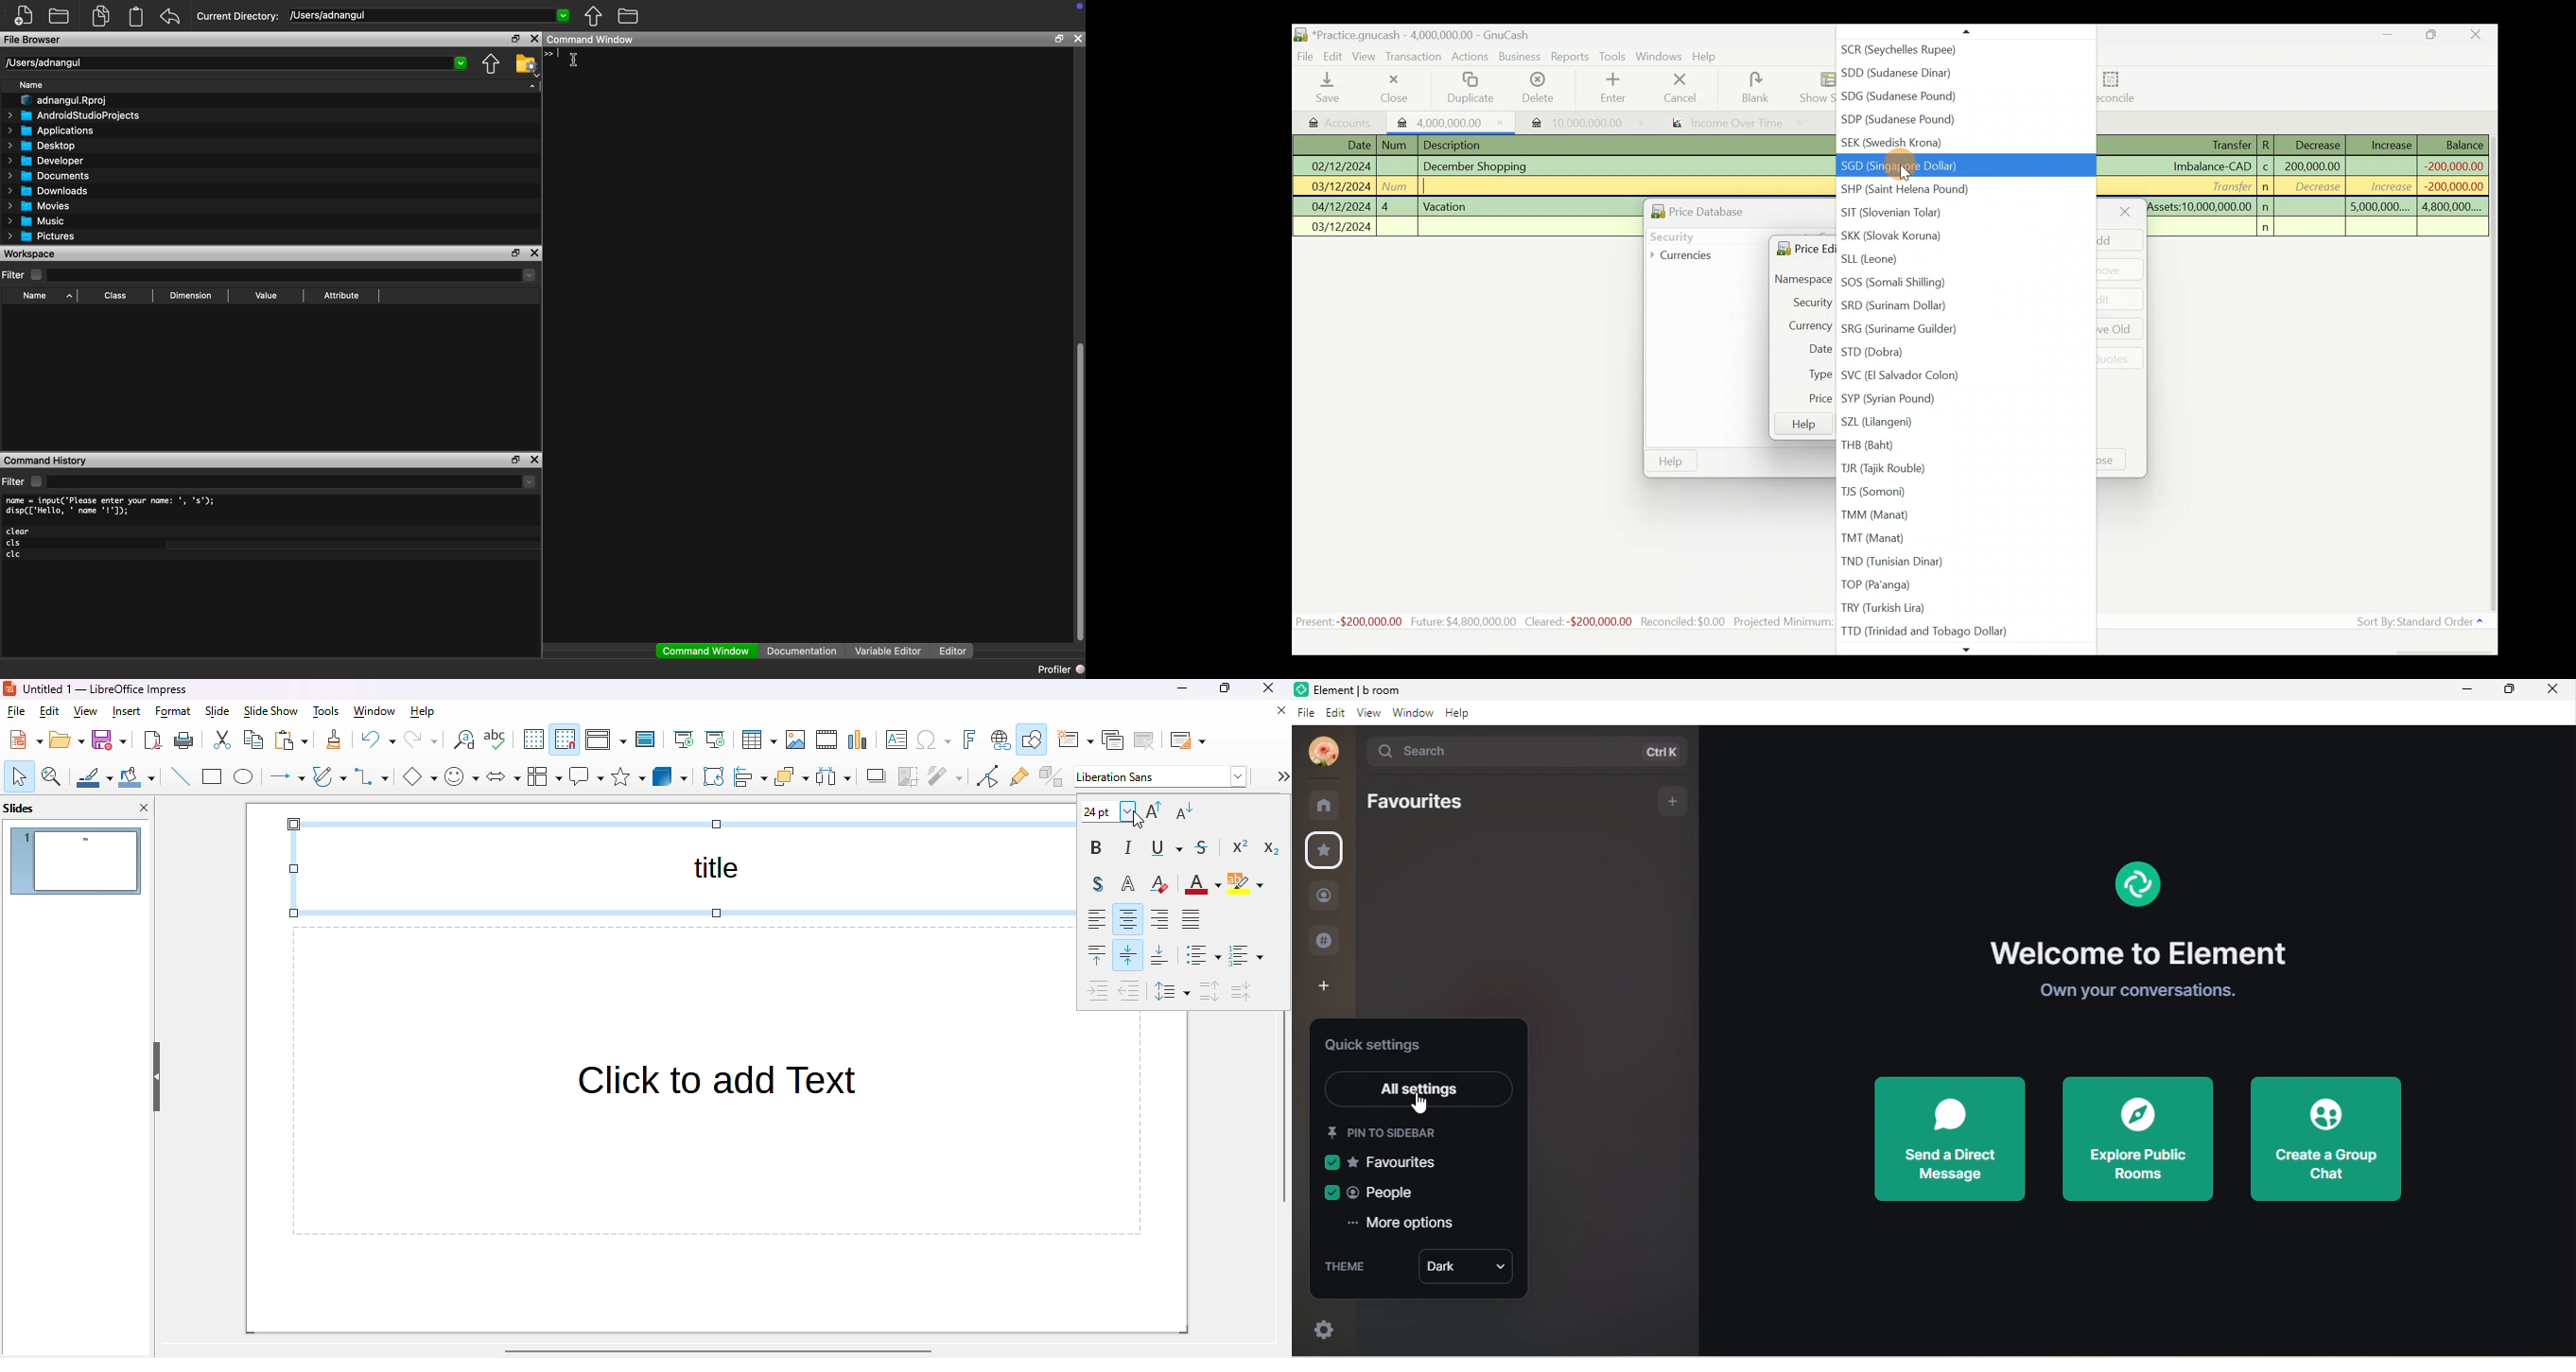  Describe the element at coordinates (1671, 461) in the screenshot. I see `Help` at that location.